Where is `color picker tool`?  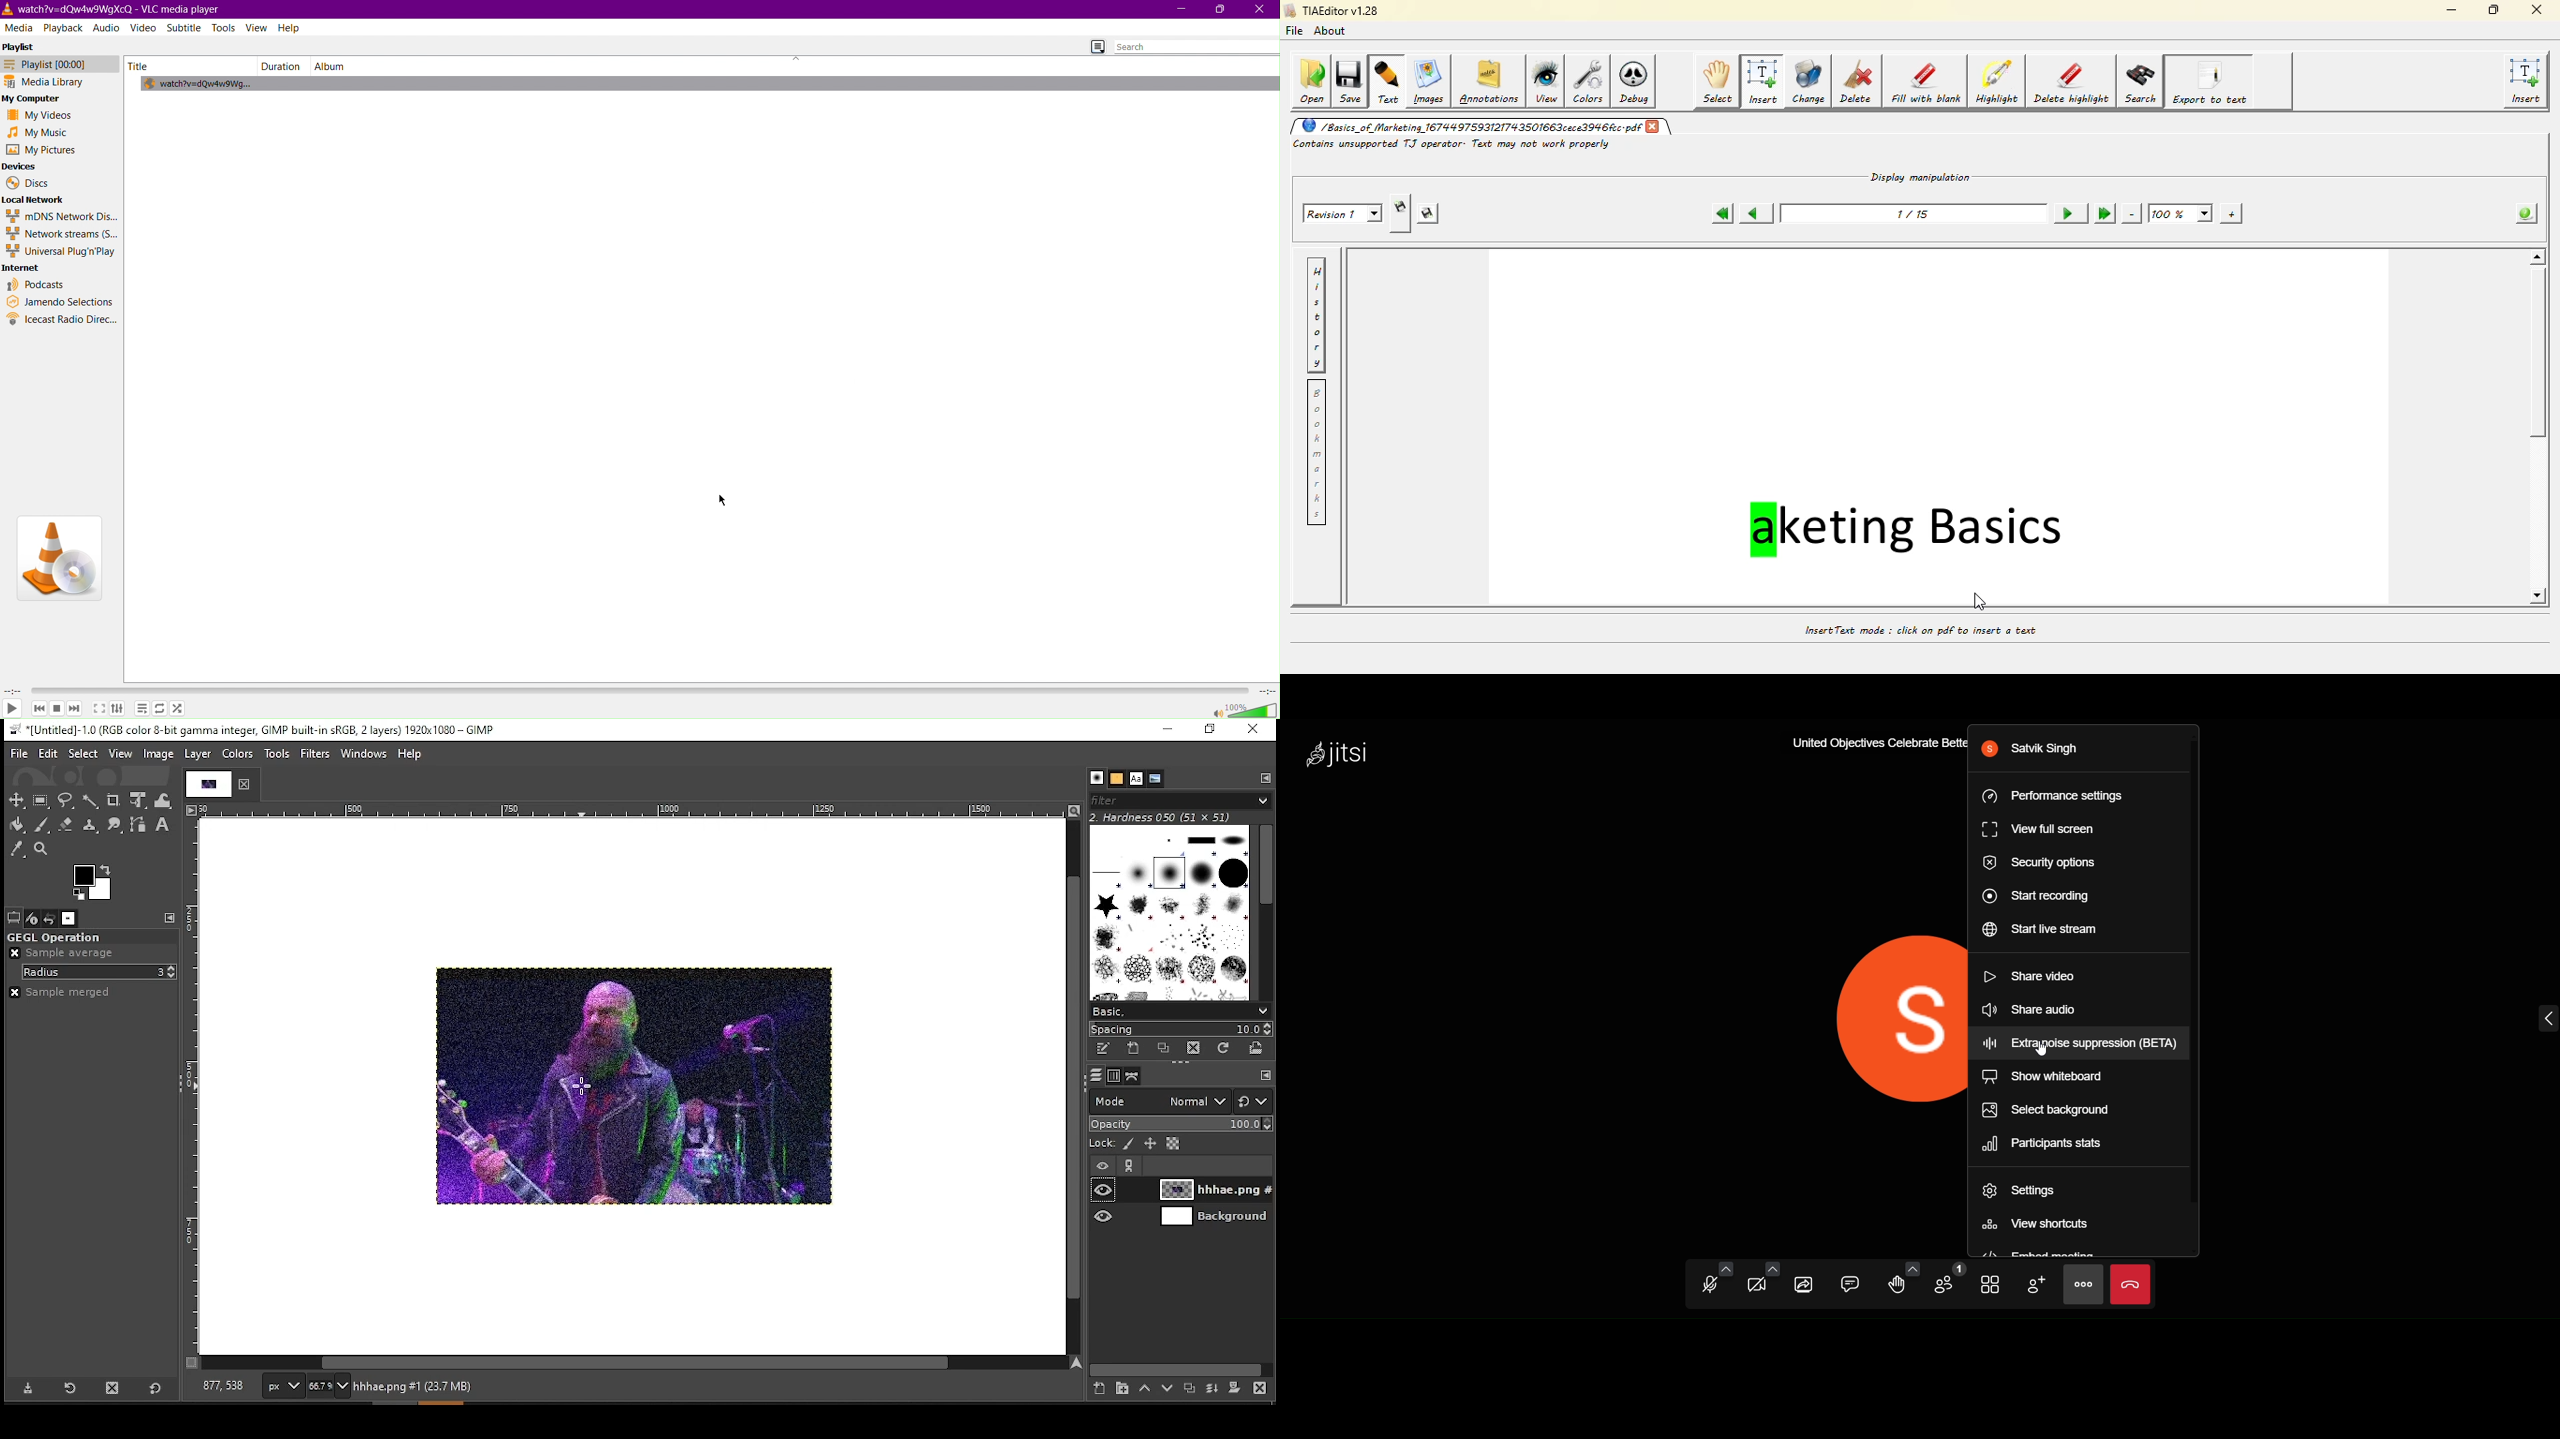
color picker tool is located at coordinates (18, 849).